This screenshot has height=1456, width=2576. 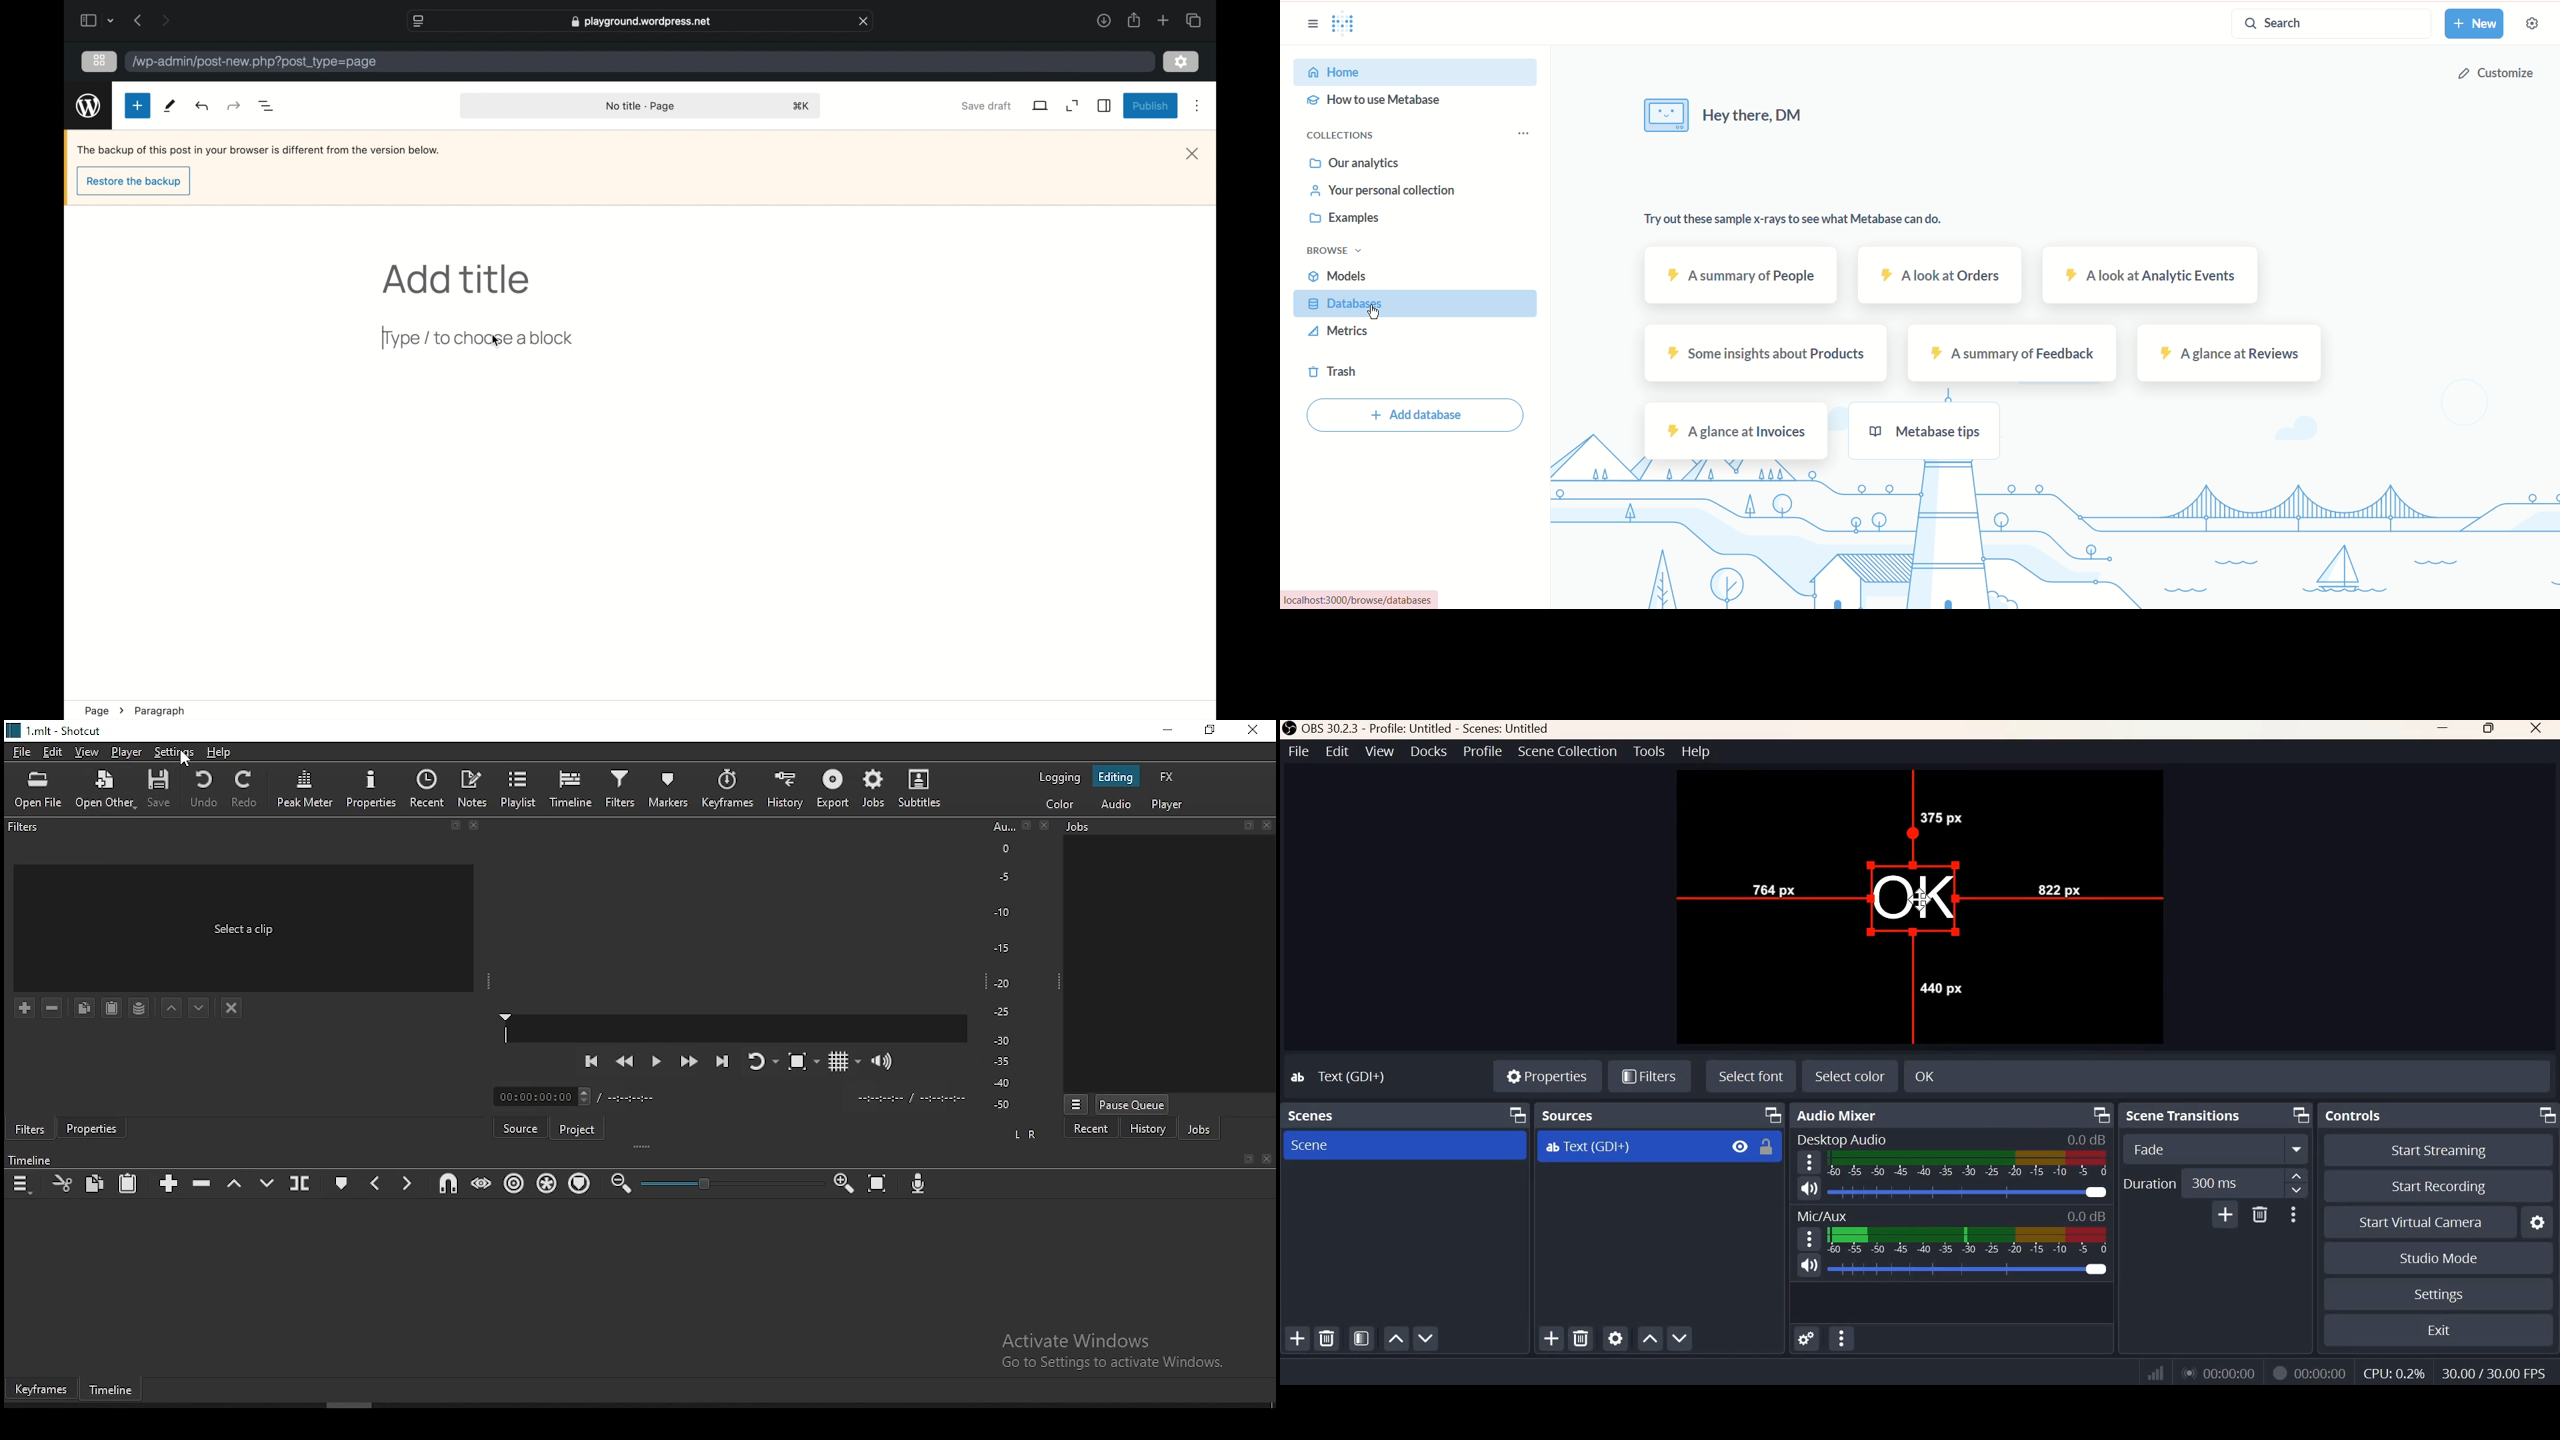 I want to click on move cursor, so click(x=1918, y=900).